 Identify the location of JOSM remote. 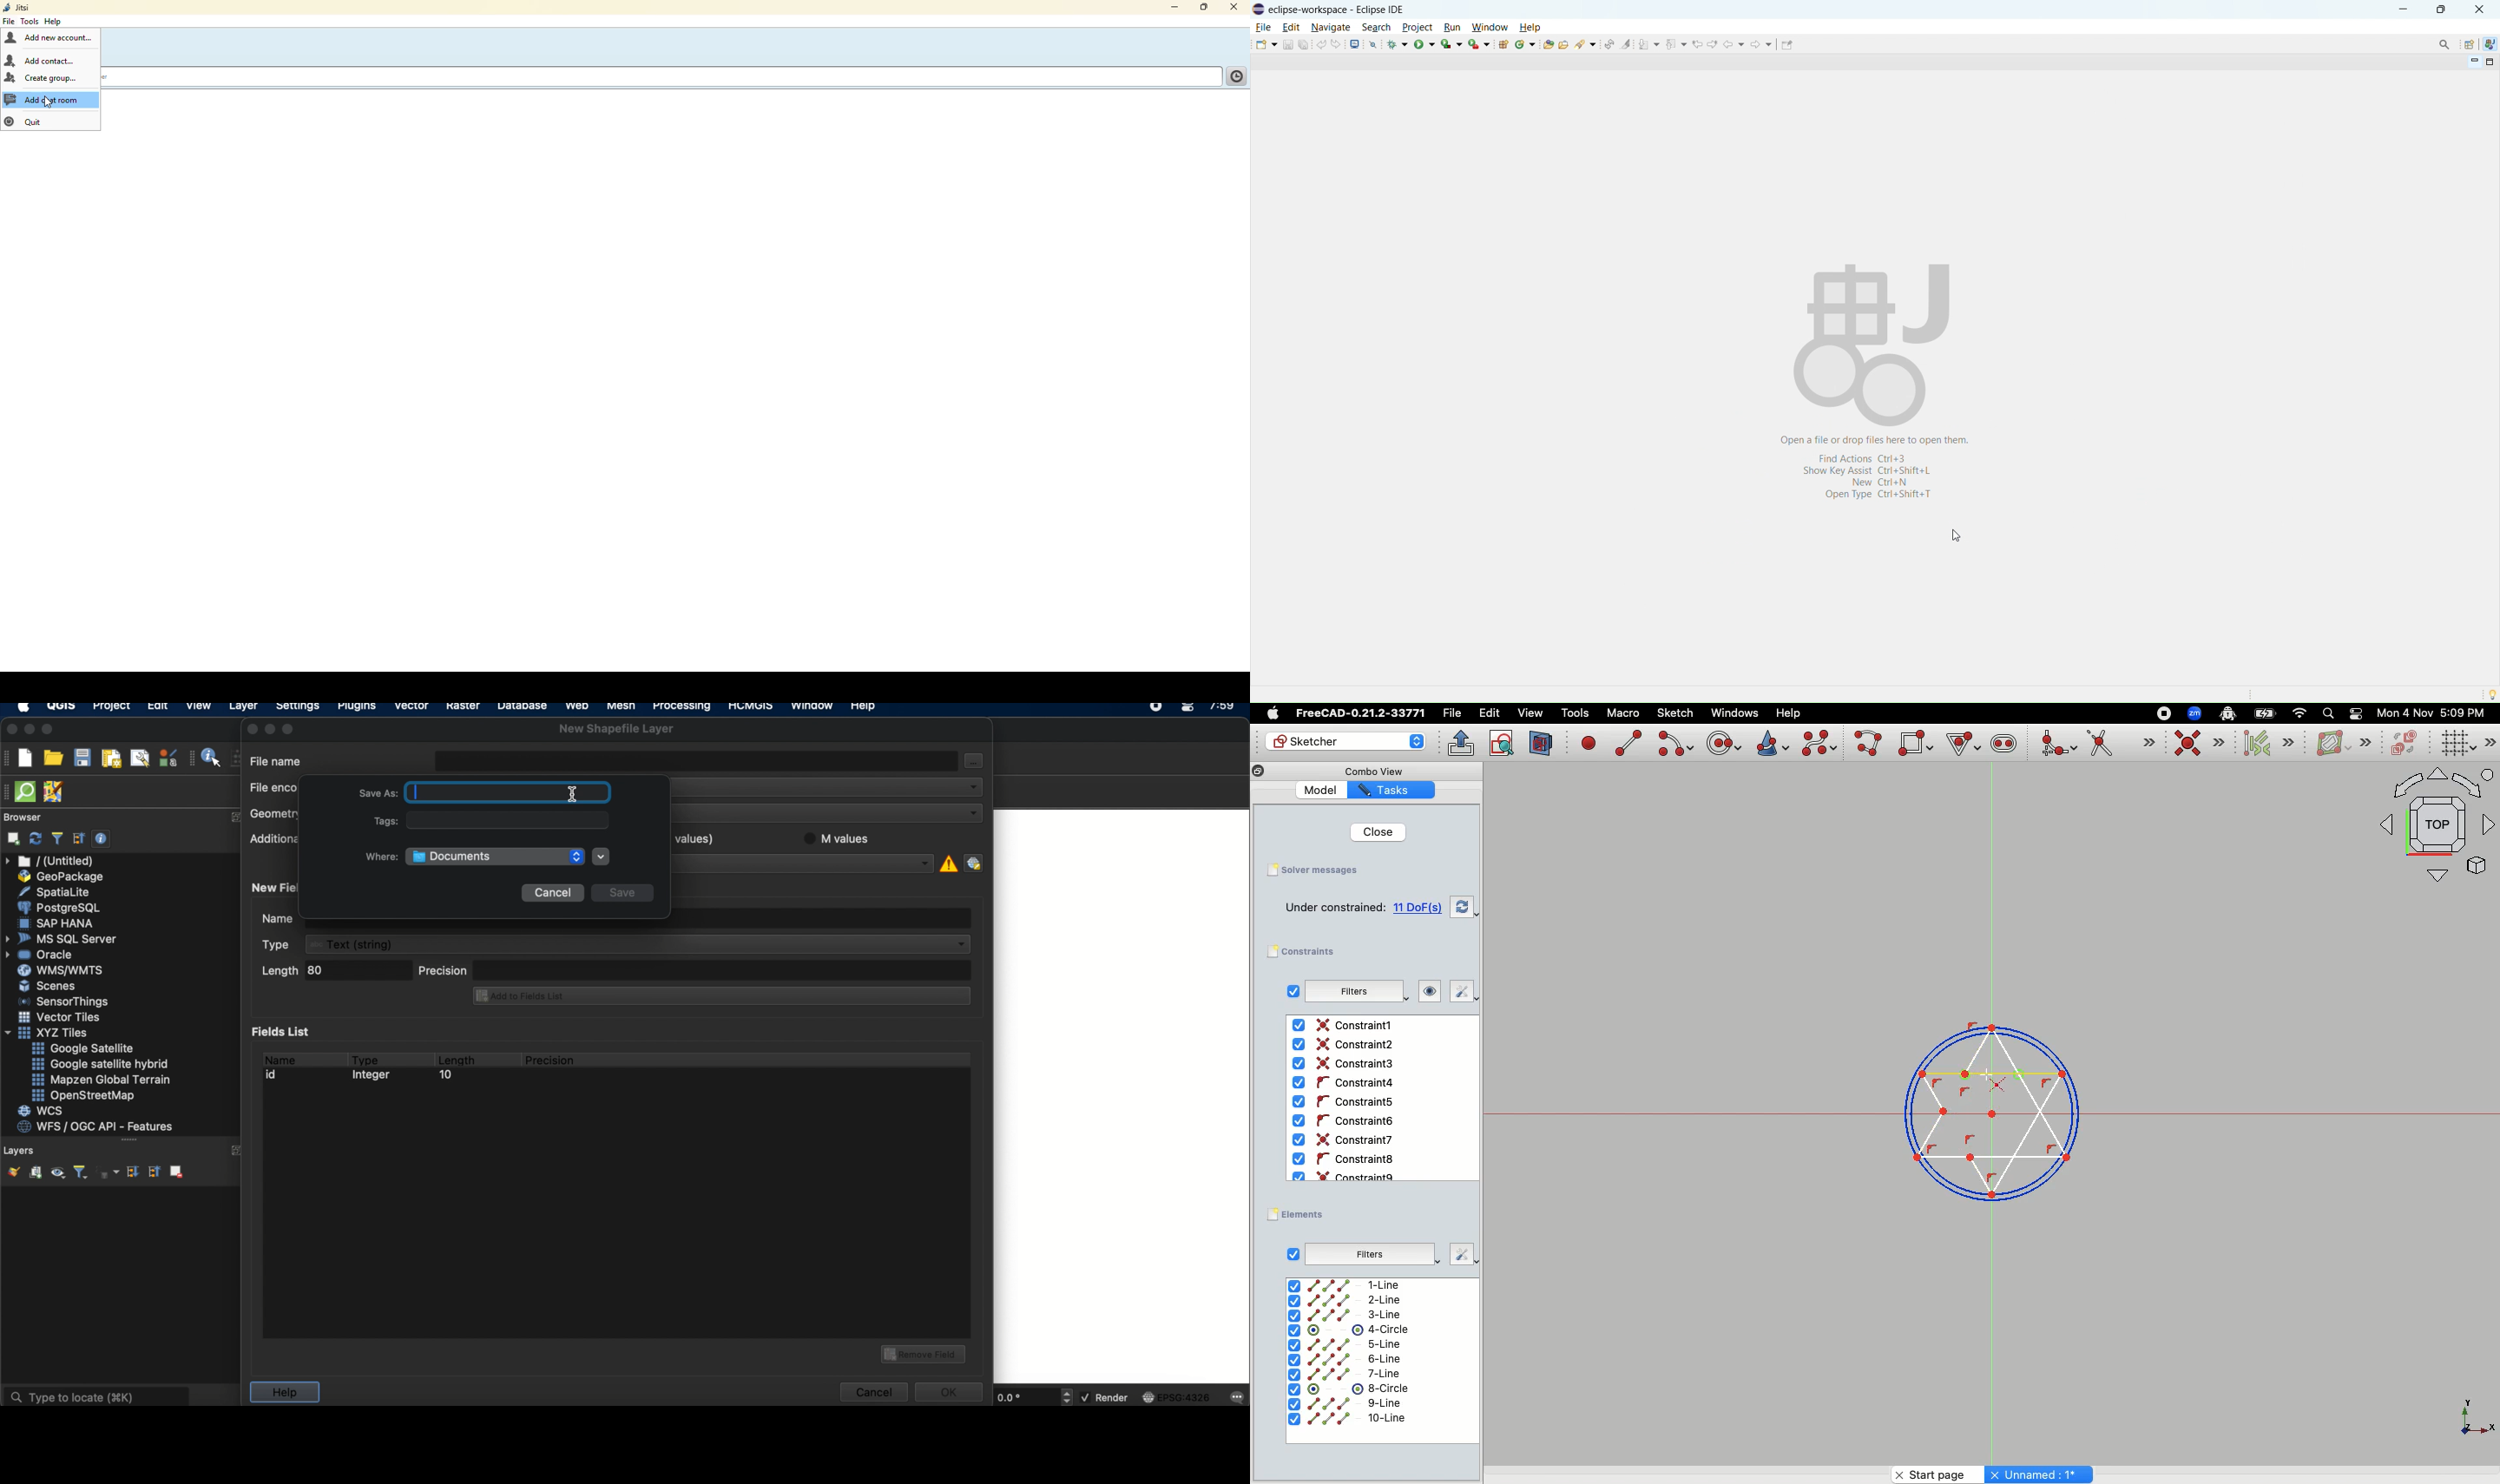
(55, 792).